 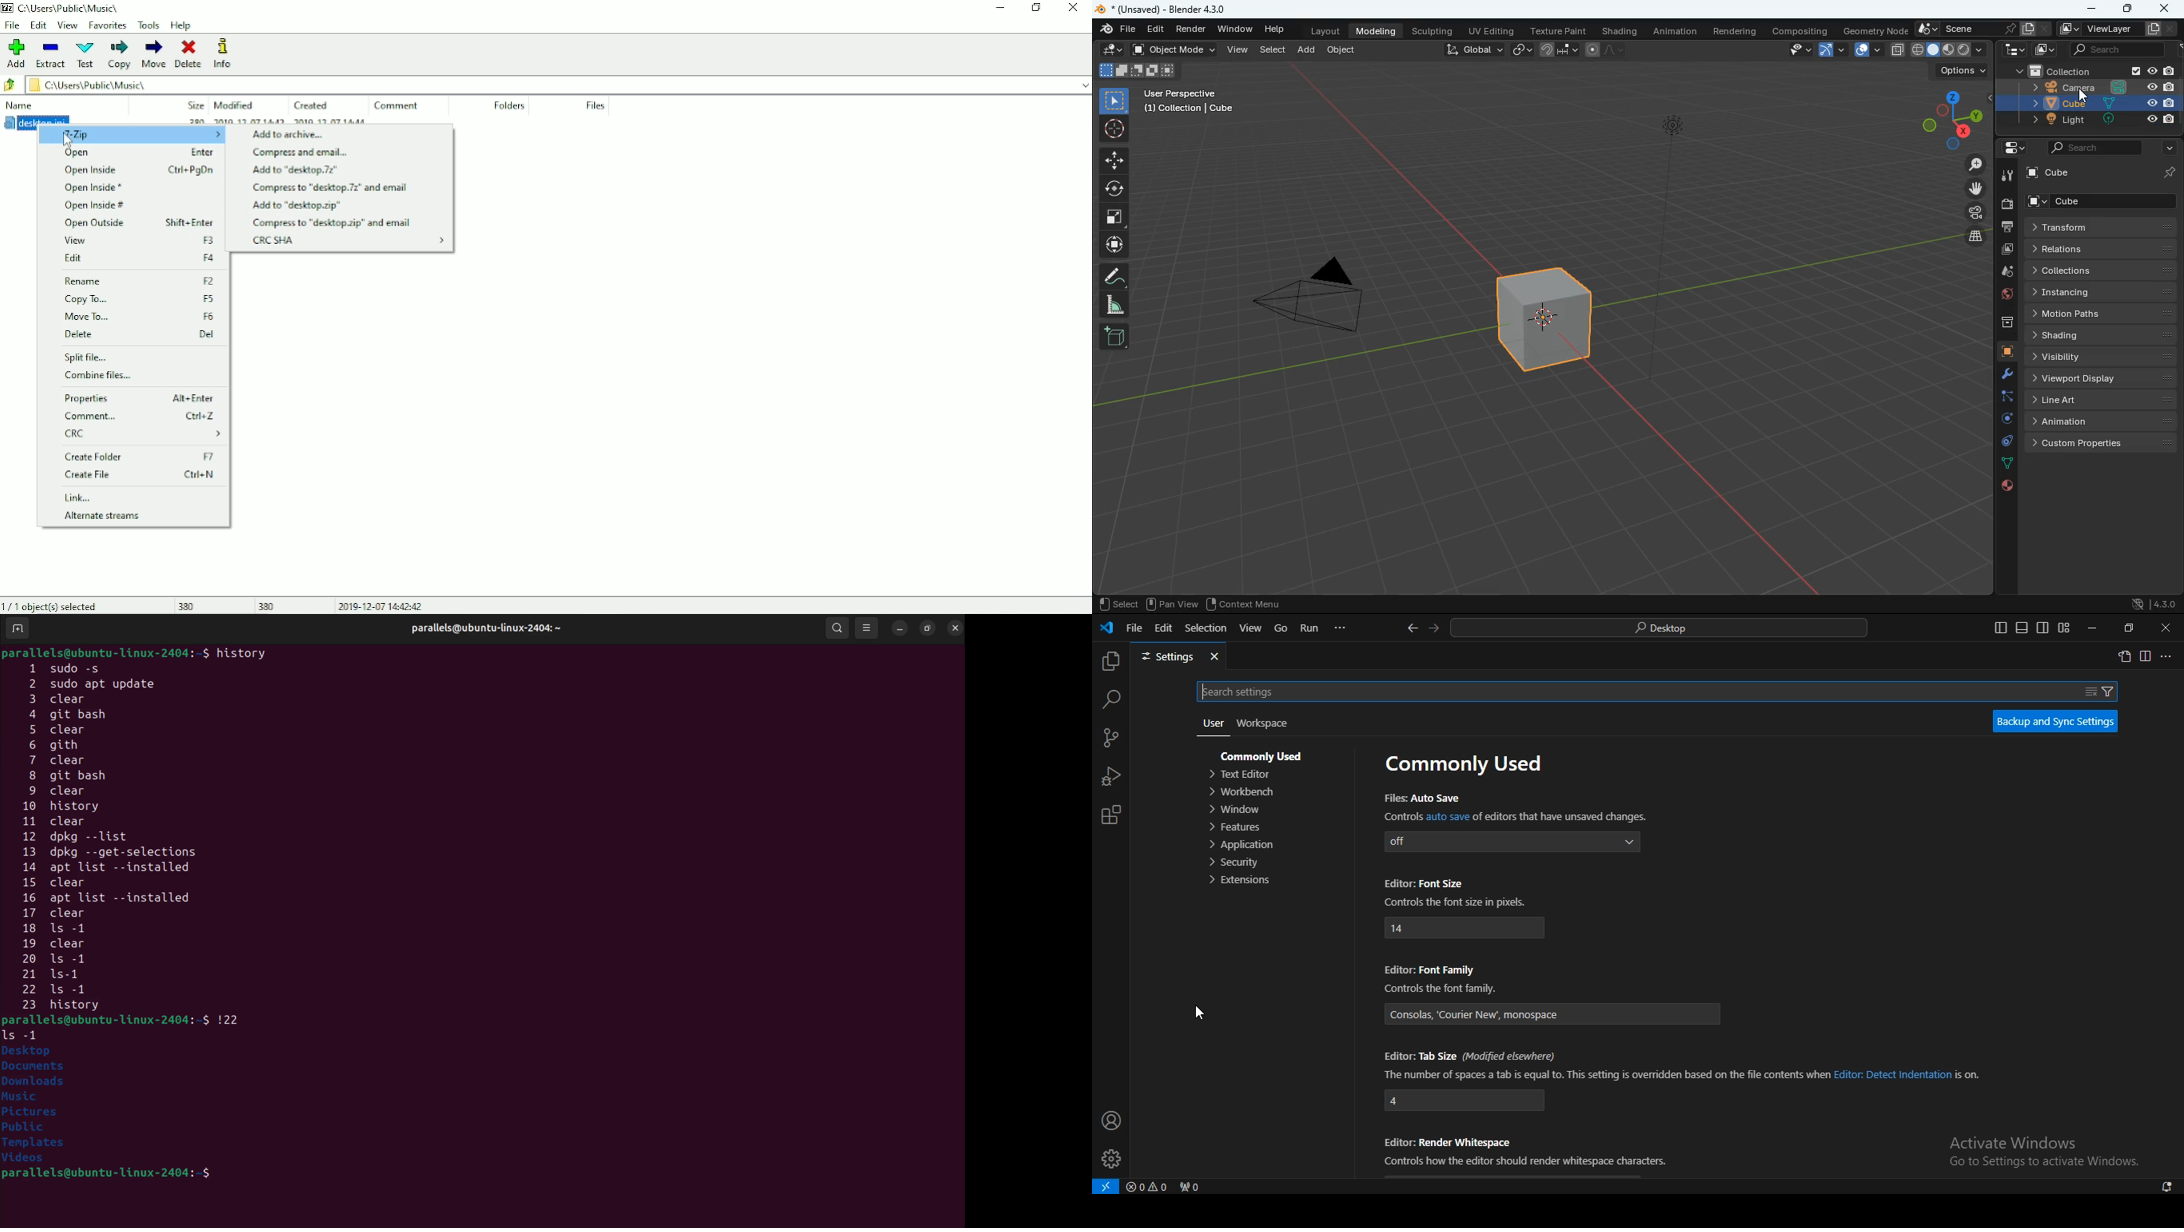 What do you see at coordinates (190, 606) in the screenshot?
I see `380` at bounding box center [190, 606].